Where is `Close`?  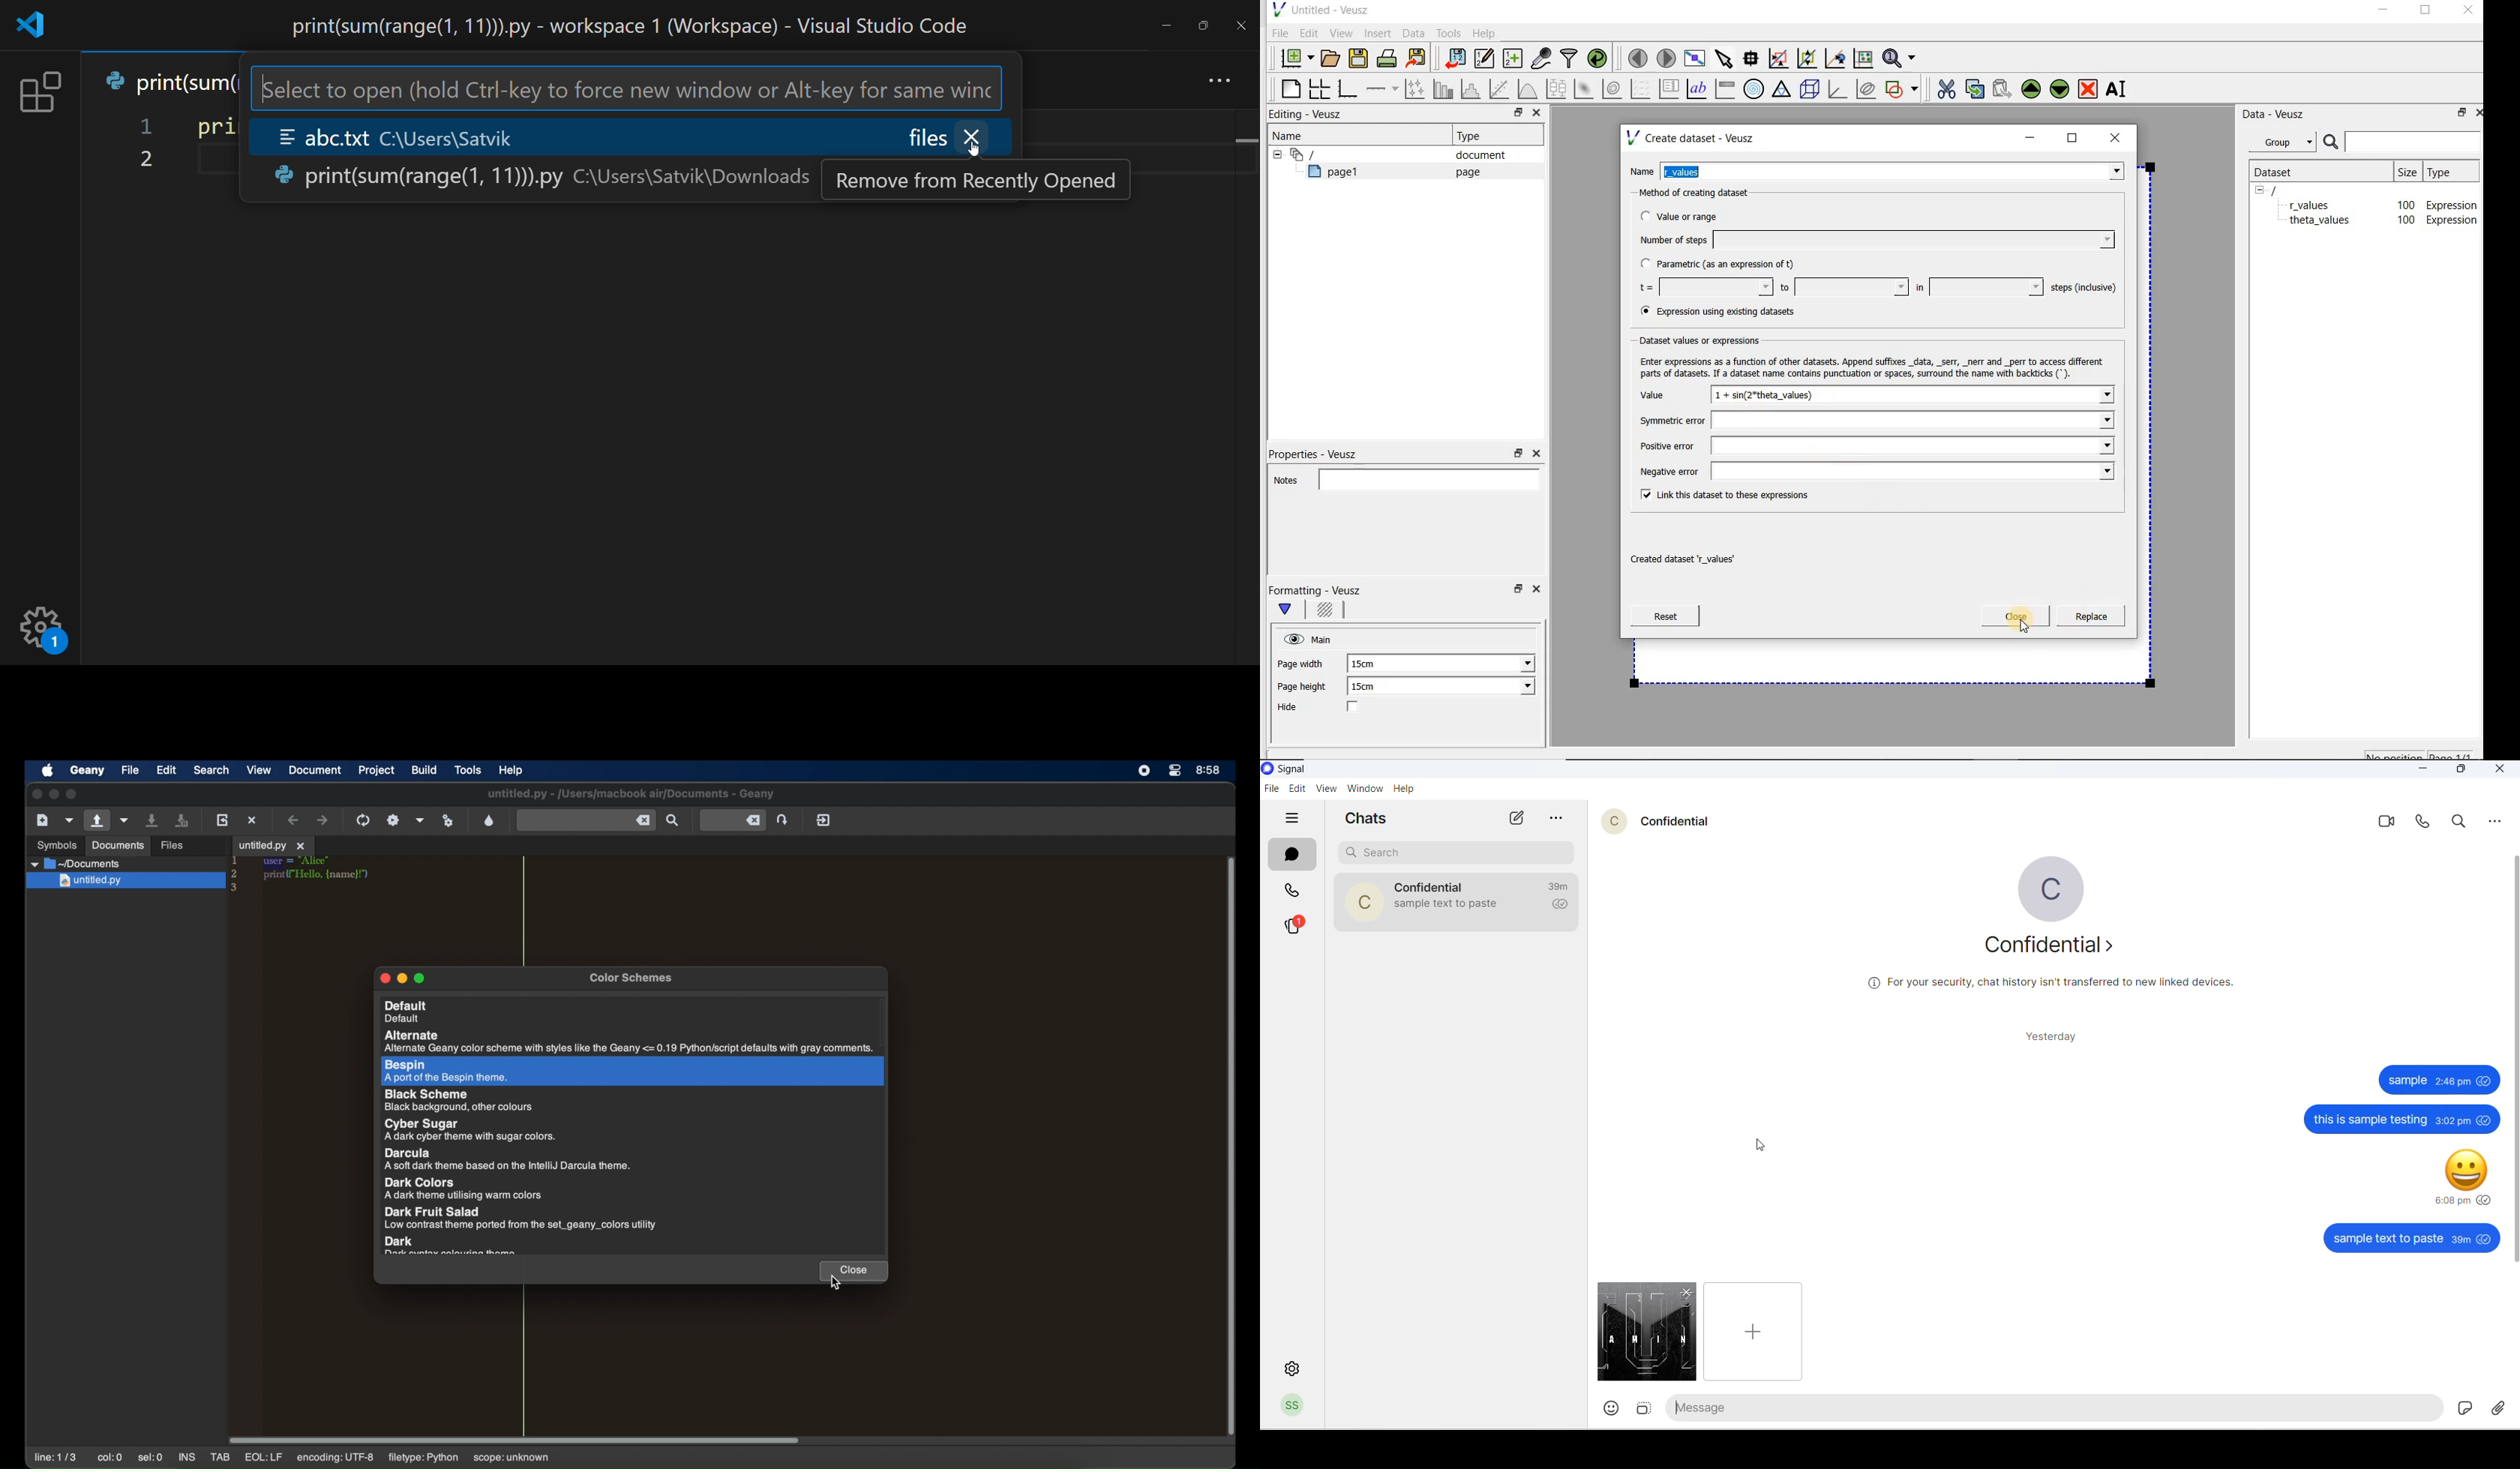
Close is located at coordinates (2467, 12).